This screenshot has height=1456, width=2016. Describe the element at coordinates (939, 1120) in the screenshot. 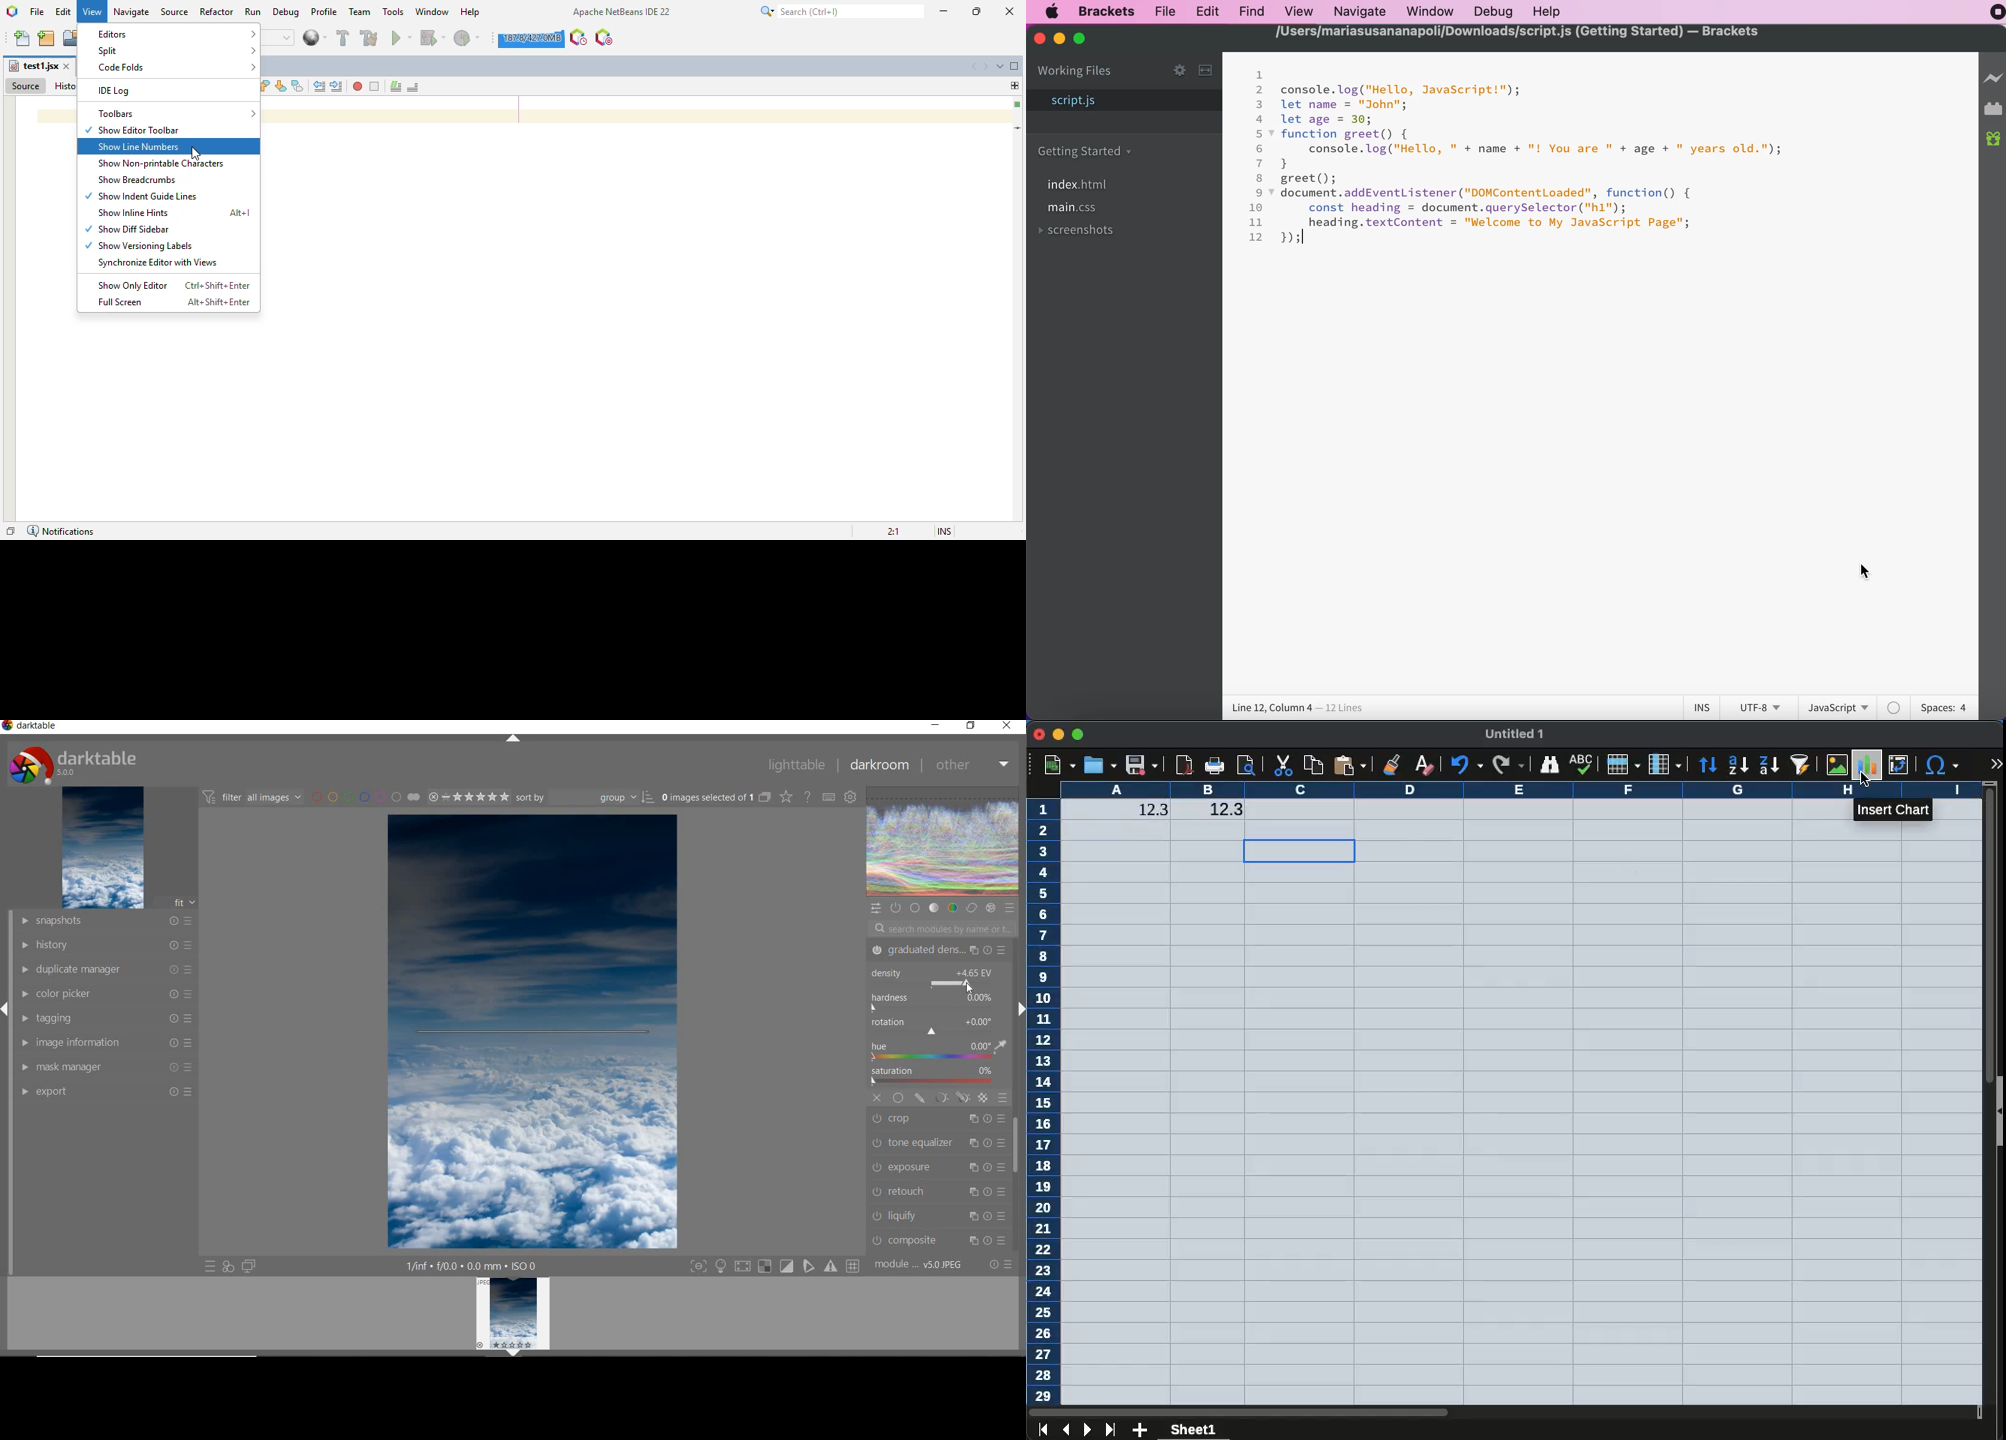

I see `crop` at that location.